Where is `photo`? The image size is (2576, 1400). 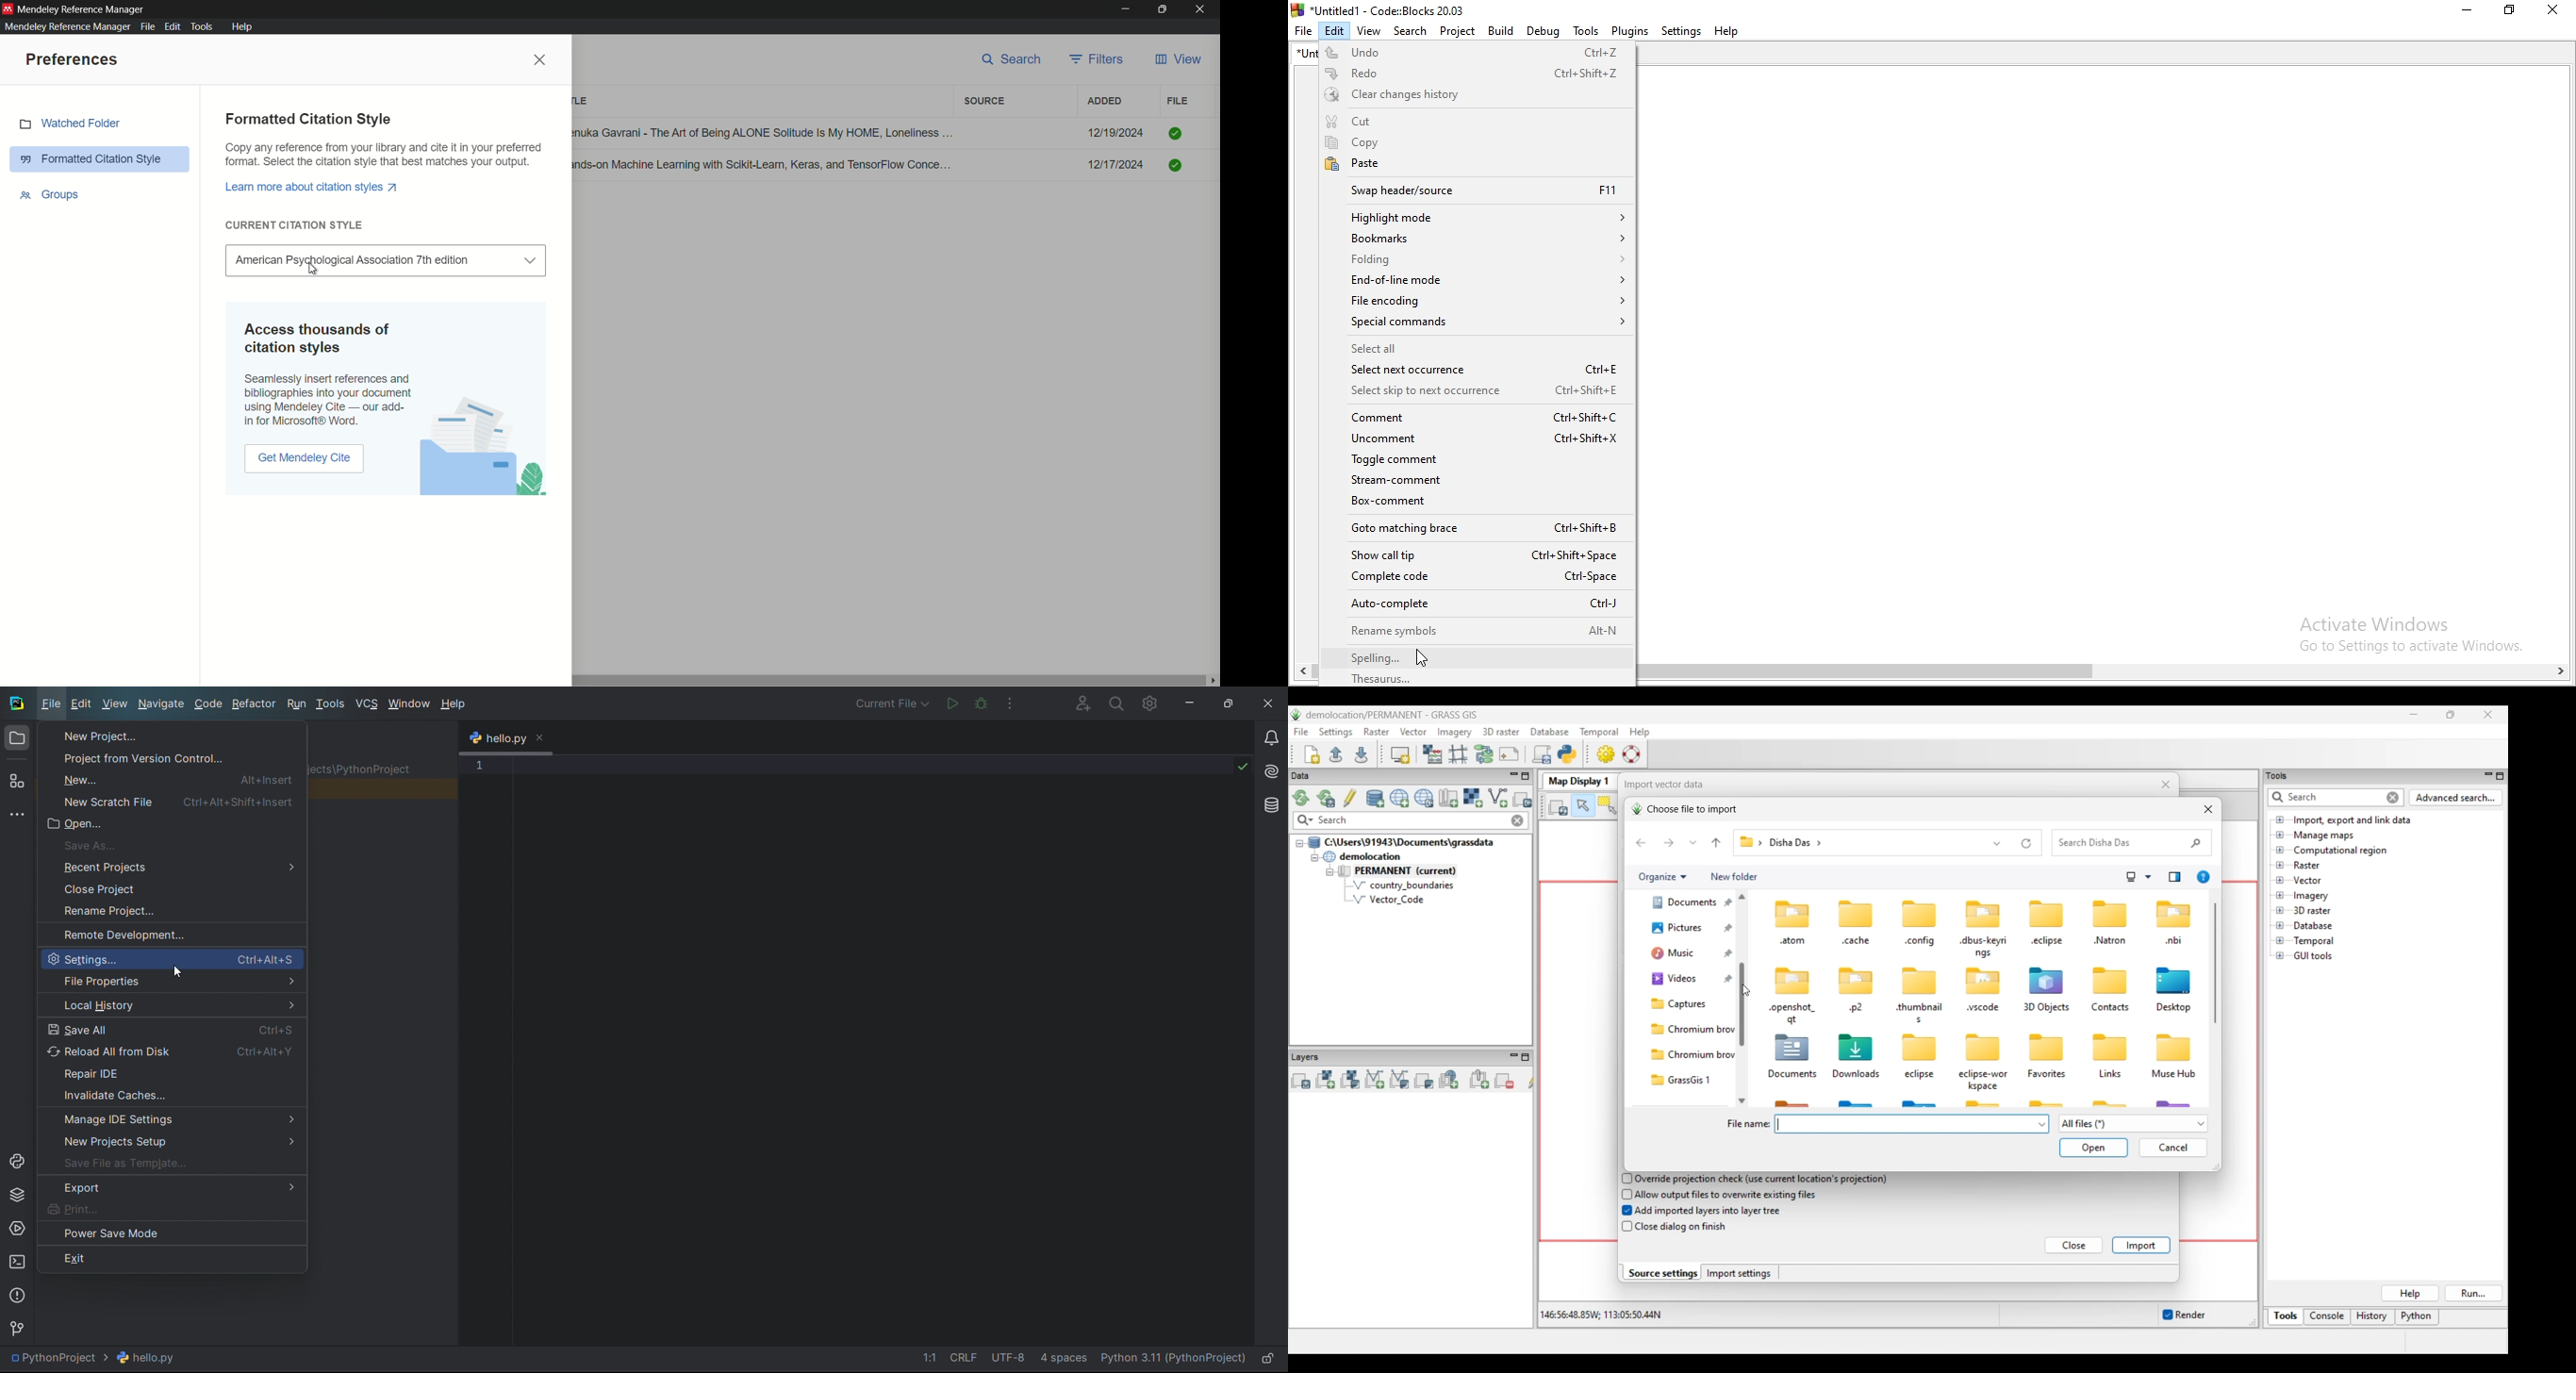
photo is located at coordinates (483, 447).